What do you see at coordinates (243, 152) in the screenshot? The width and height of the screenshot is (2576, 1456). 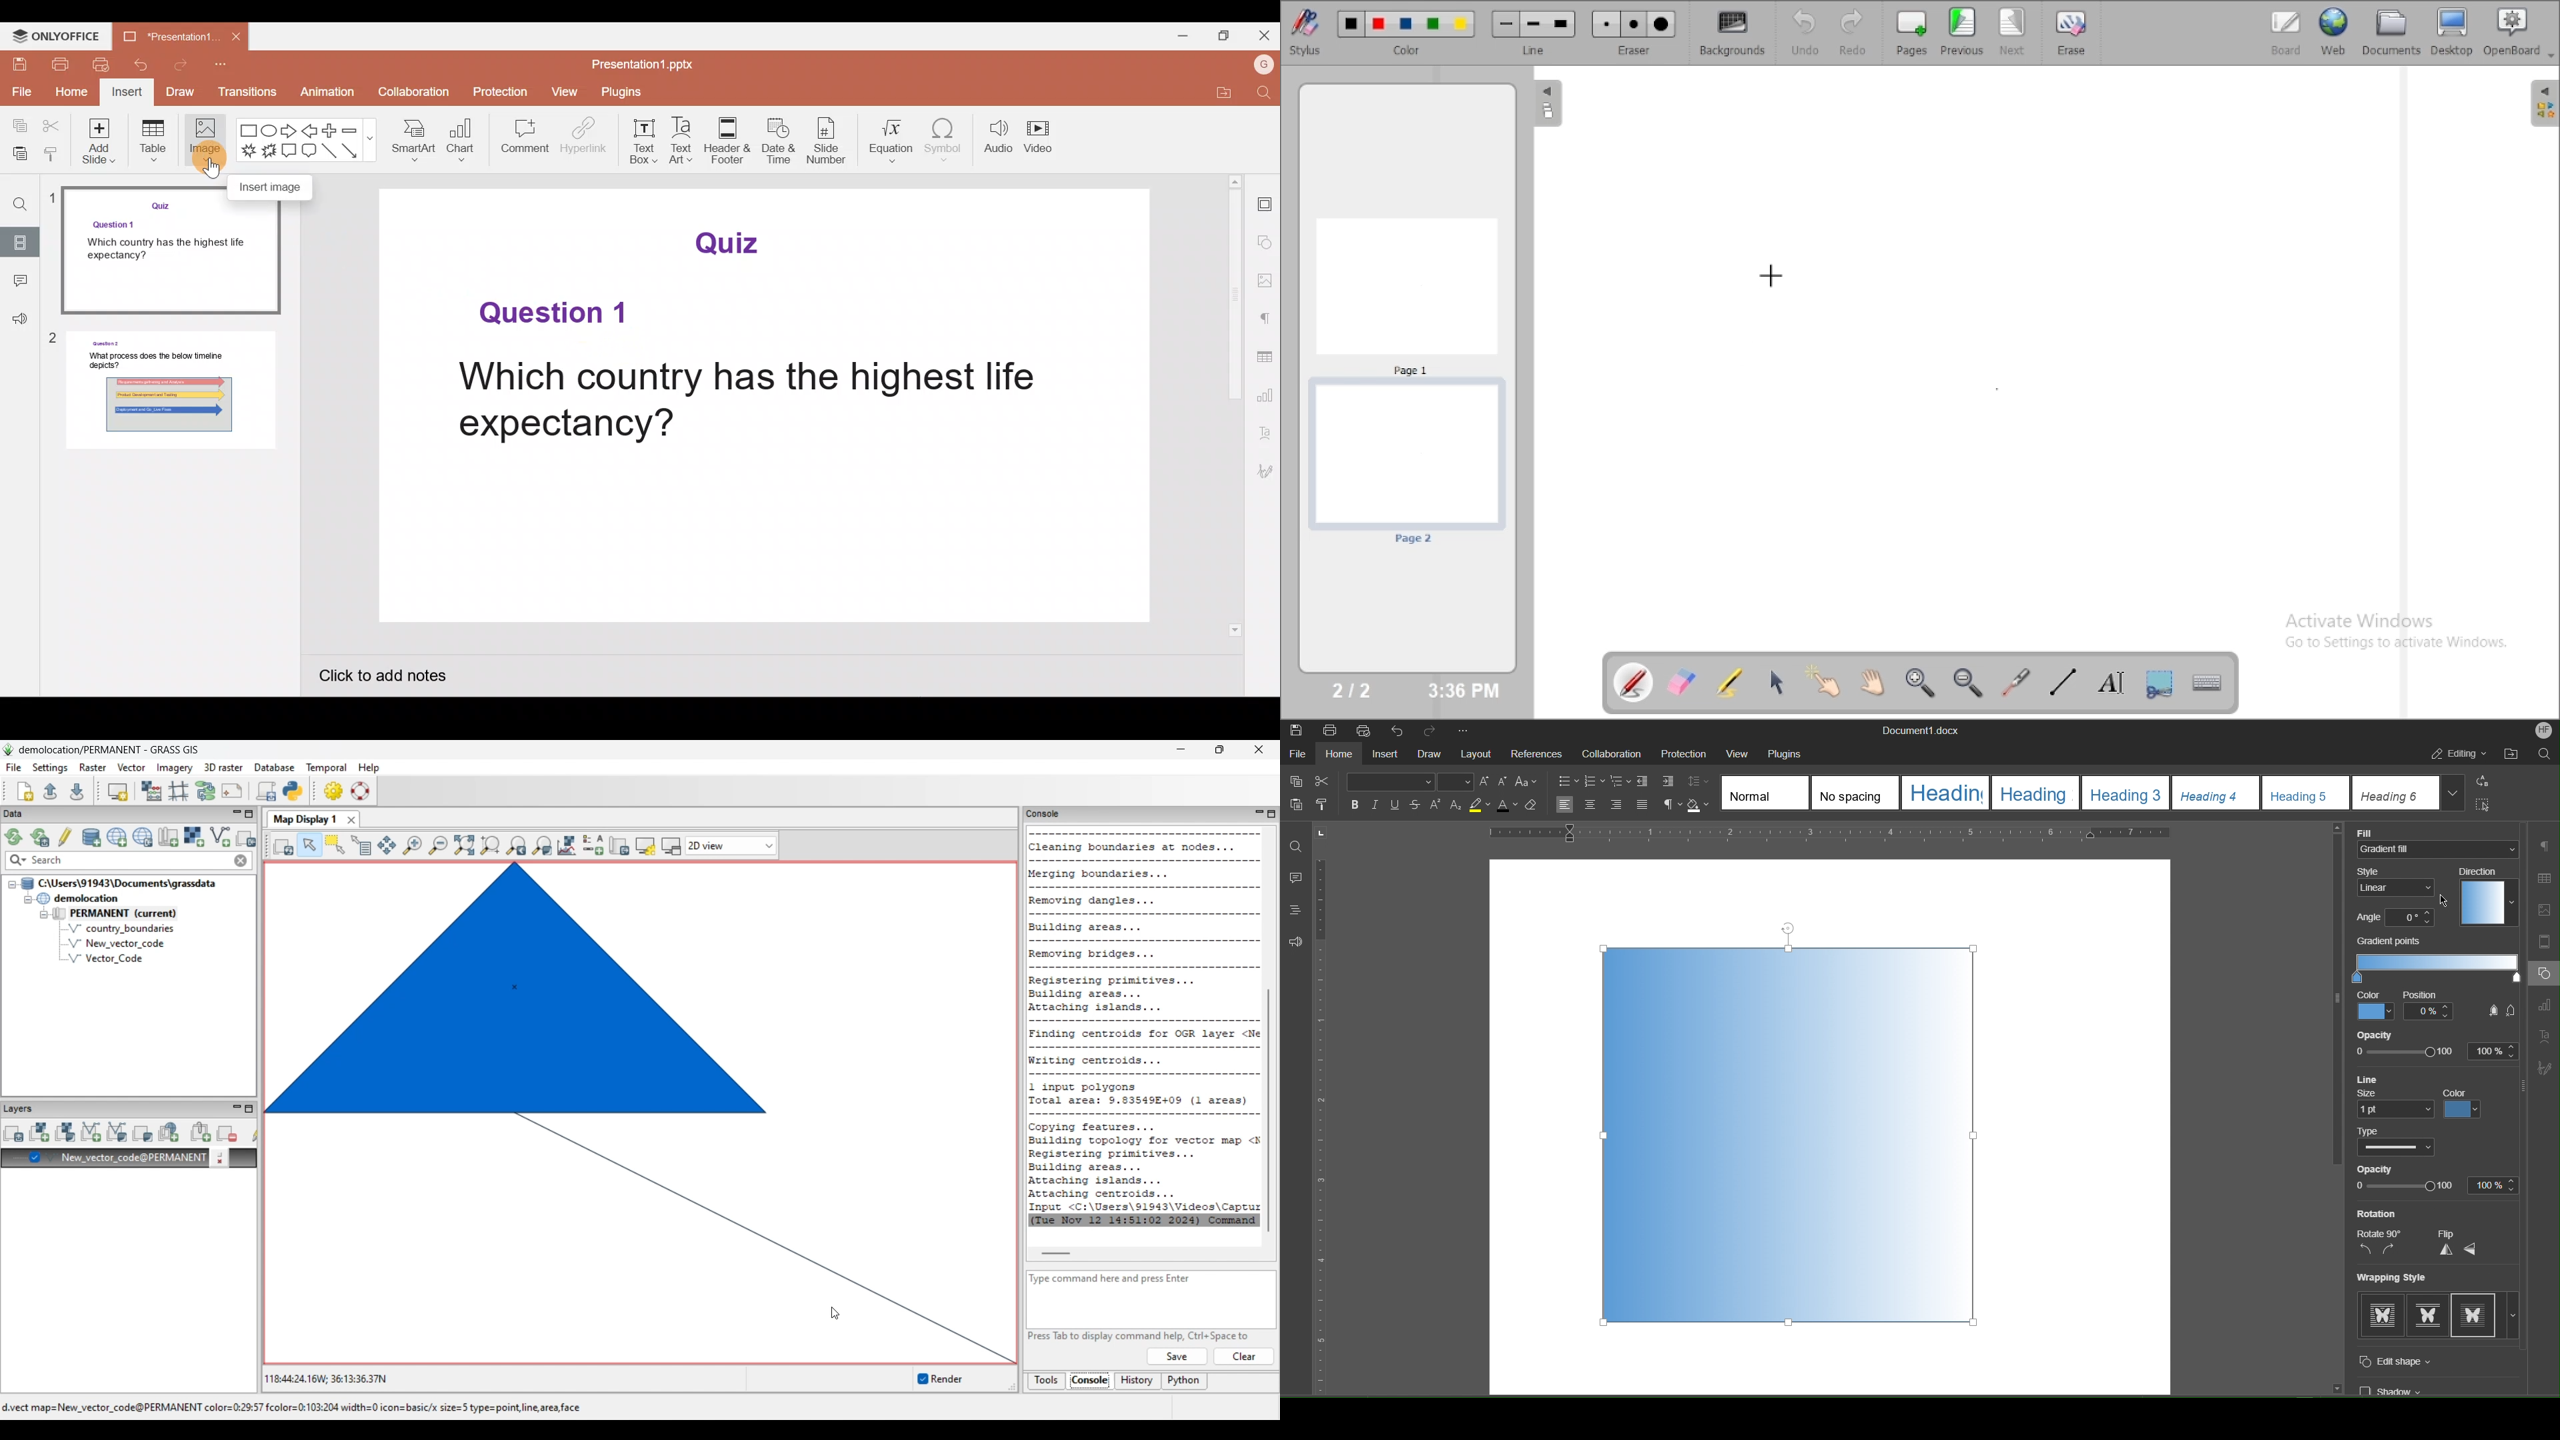 I see `Explosion 1` at bounding box center [243, 152].